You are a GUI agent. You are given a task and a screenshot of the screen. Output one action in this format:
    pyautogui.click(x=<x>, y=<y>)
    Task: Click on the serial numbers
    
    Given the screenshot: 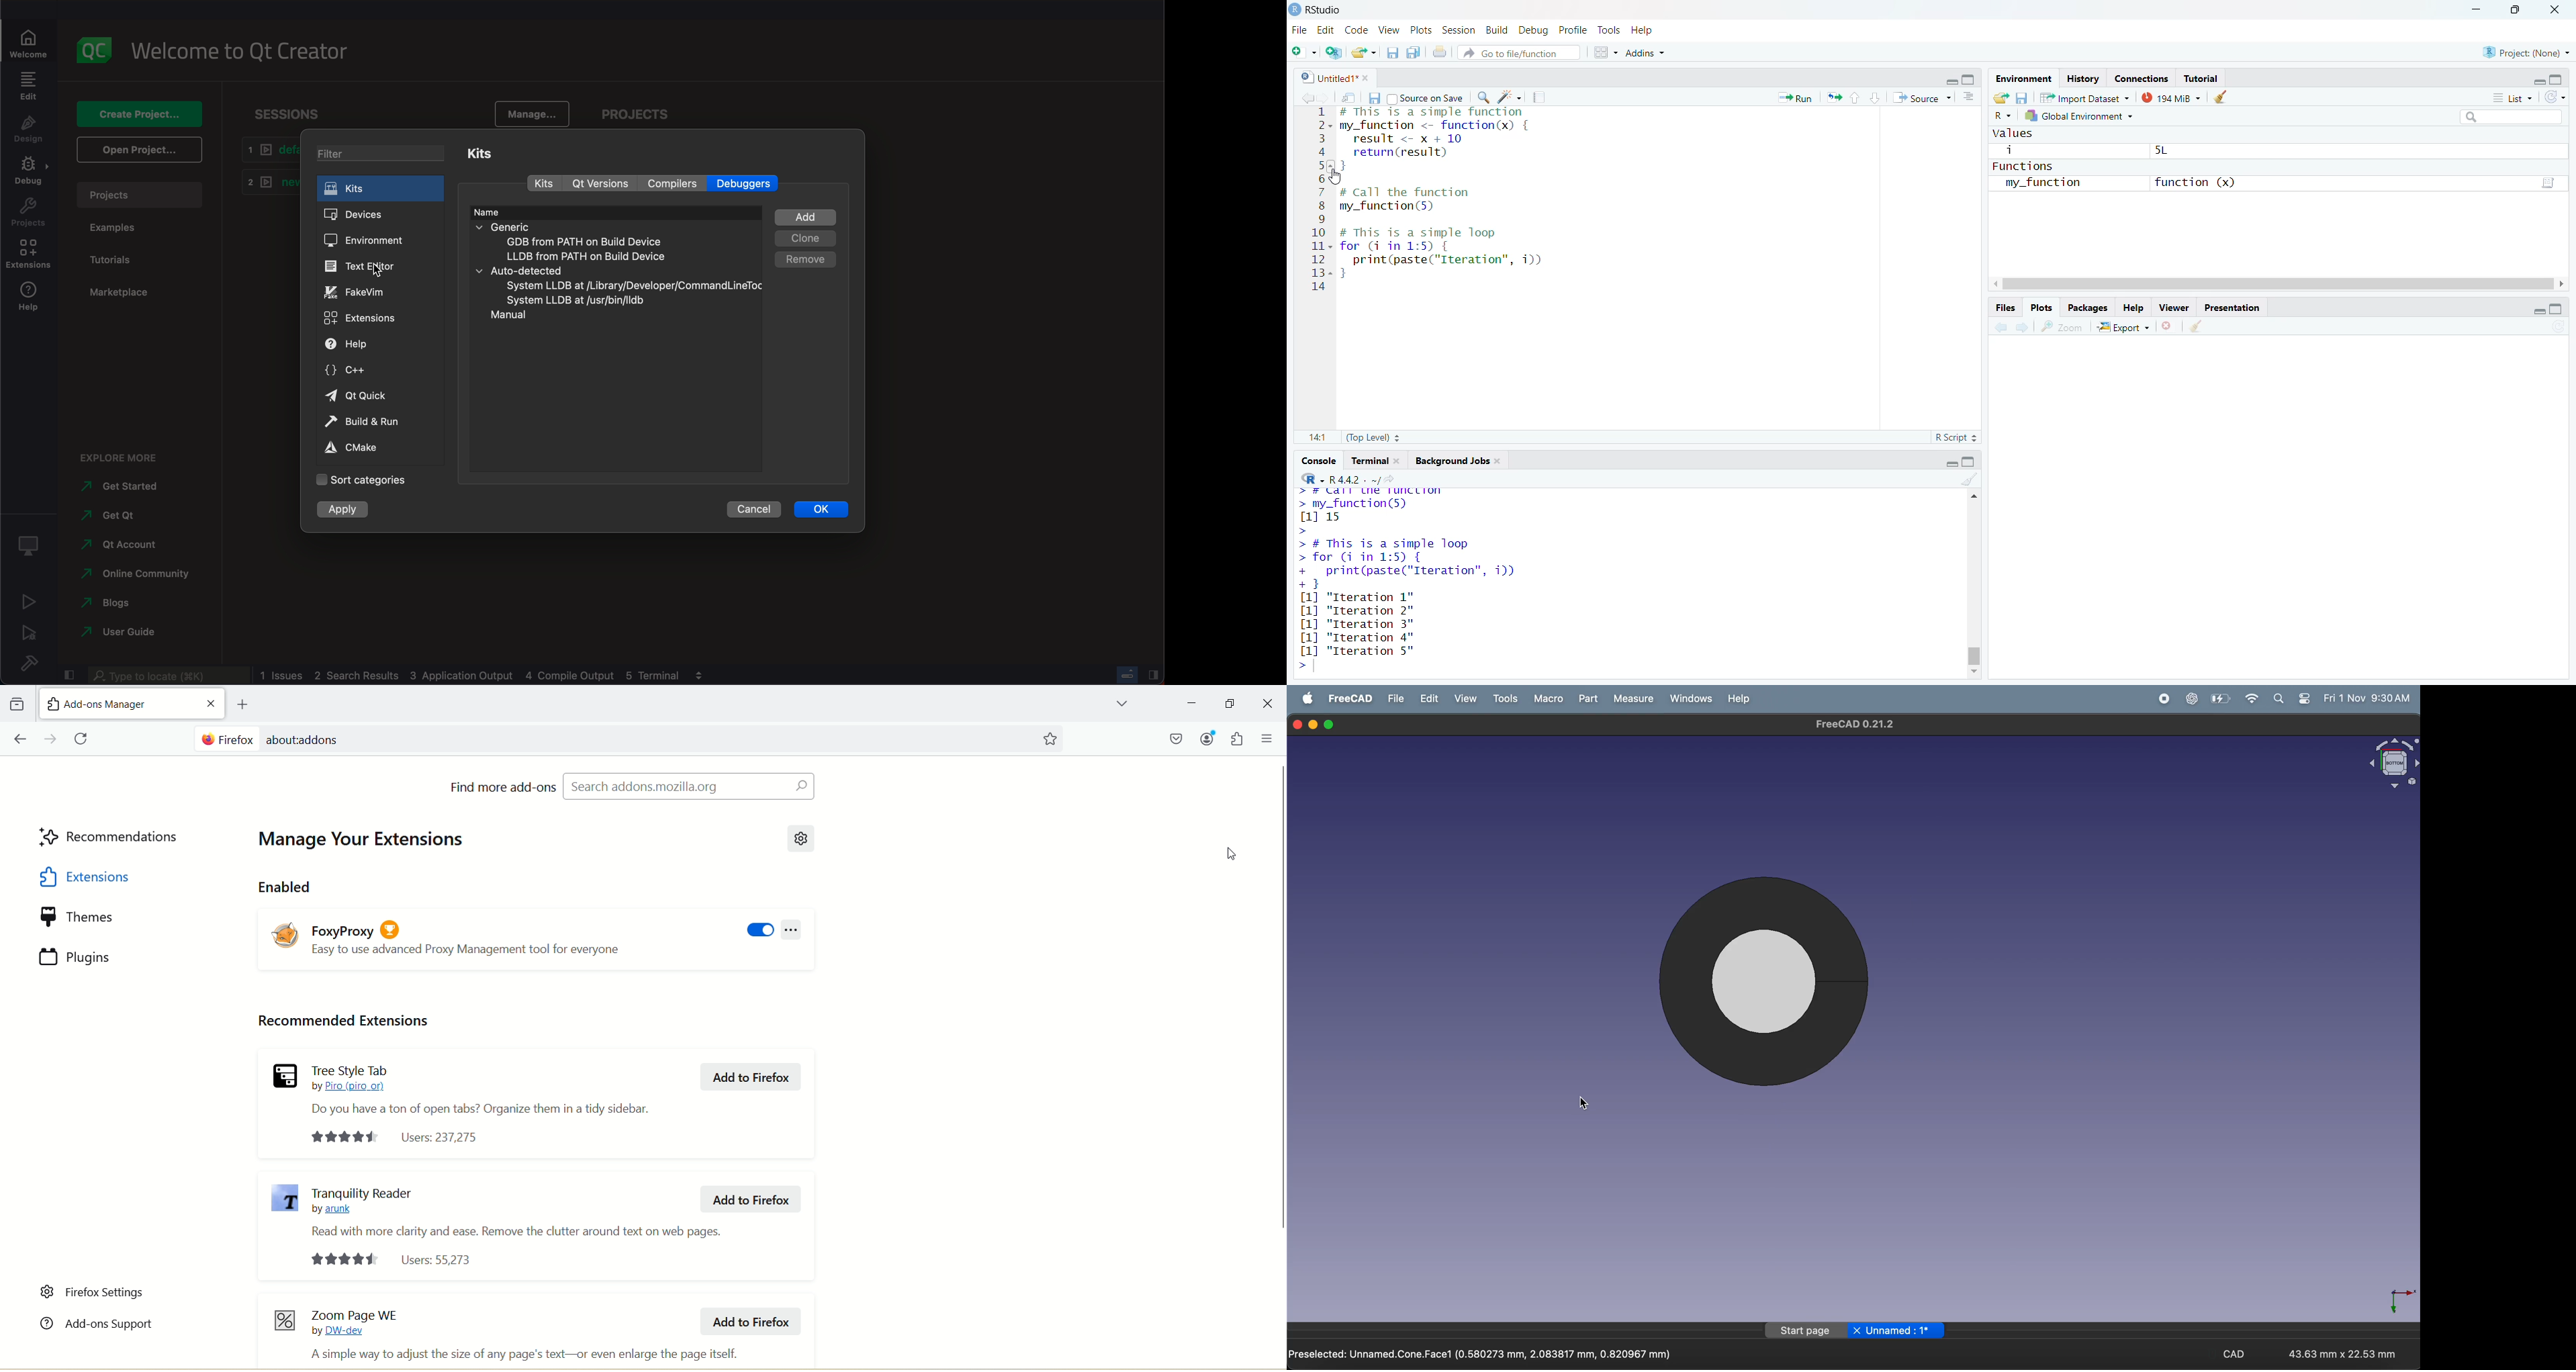 What is the action you would take?
    pyautogui.click(x=1319, y=202)
    